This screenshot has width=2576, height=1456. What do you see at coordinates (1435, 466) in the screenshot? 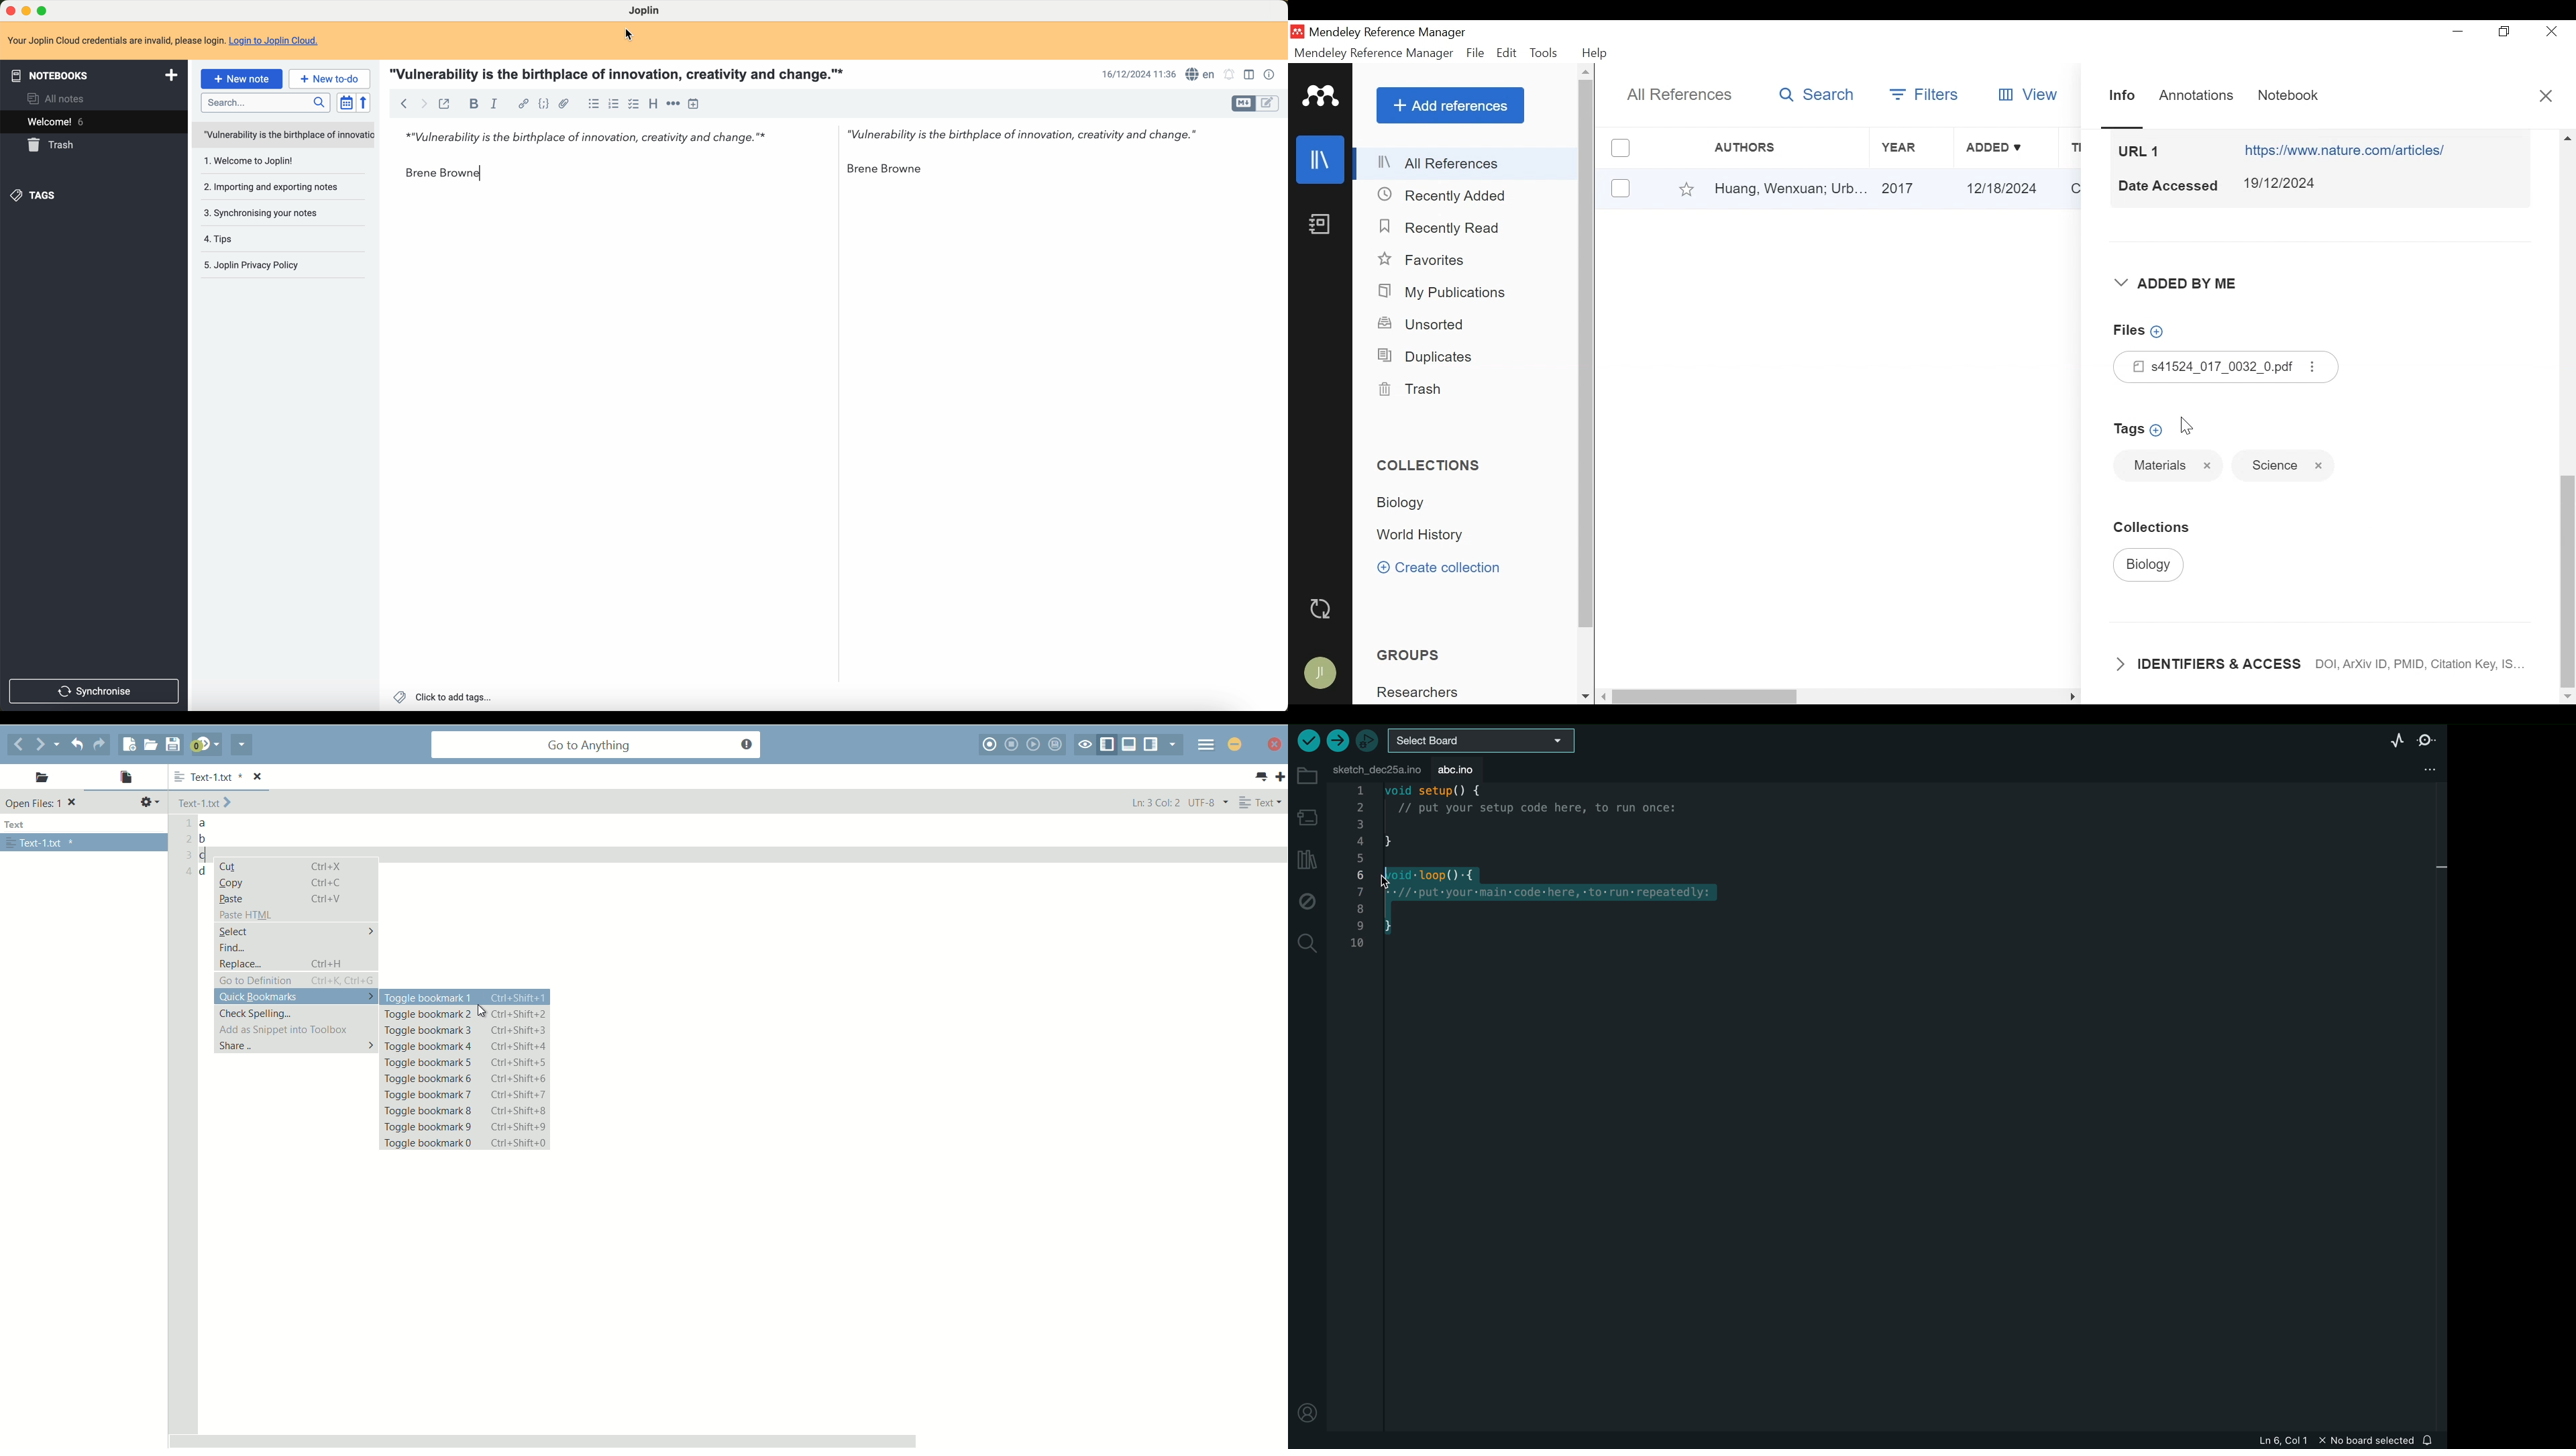
I see `Collection` at bounding box center [1435, 466].